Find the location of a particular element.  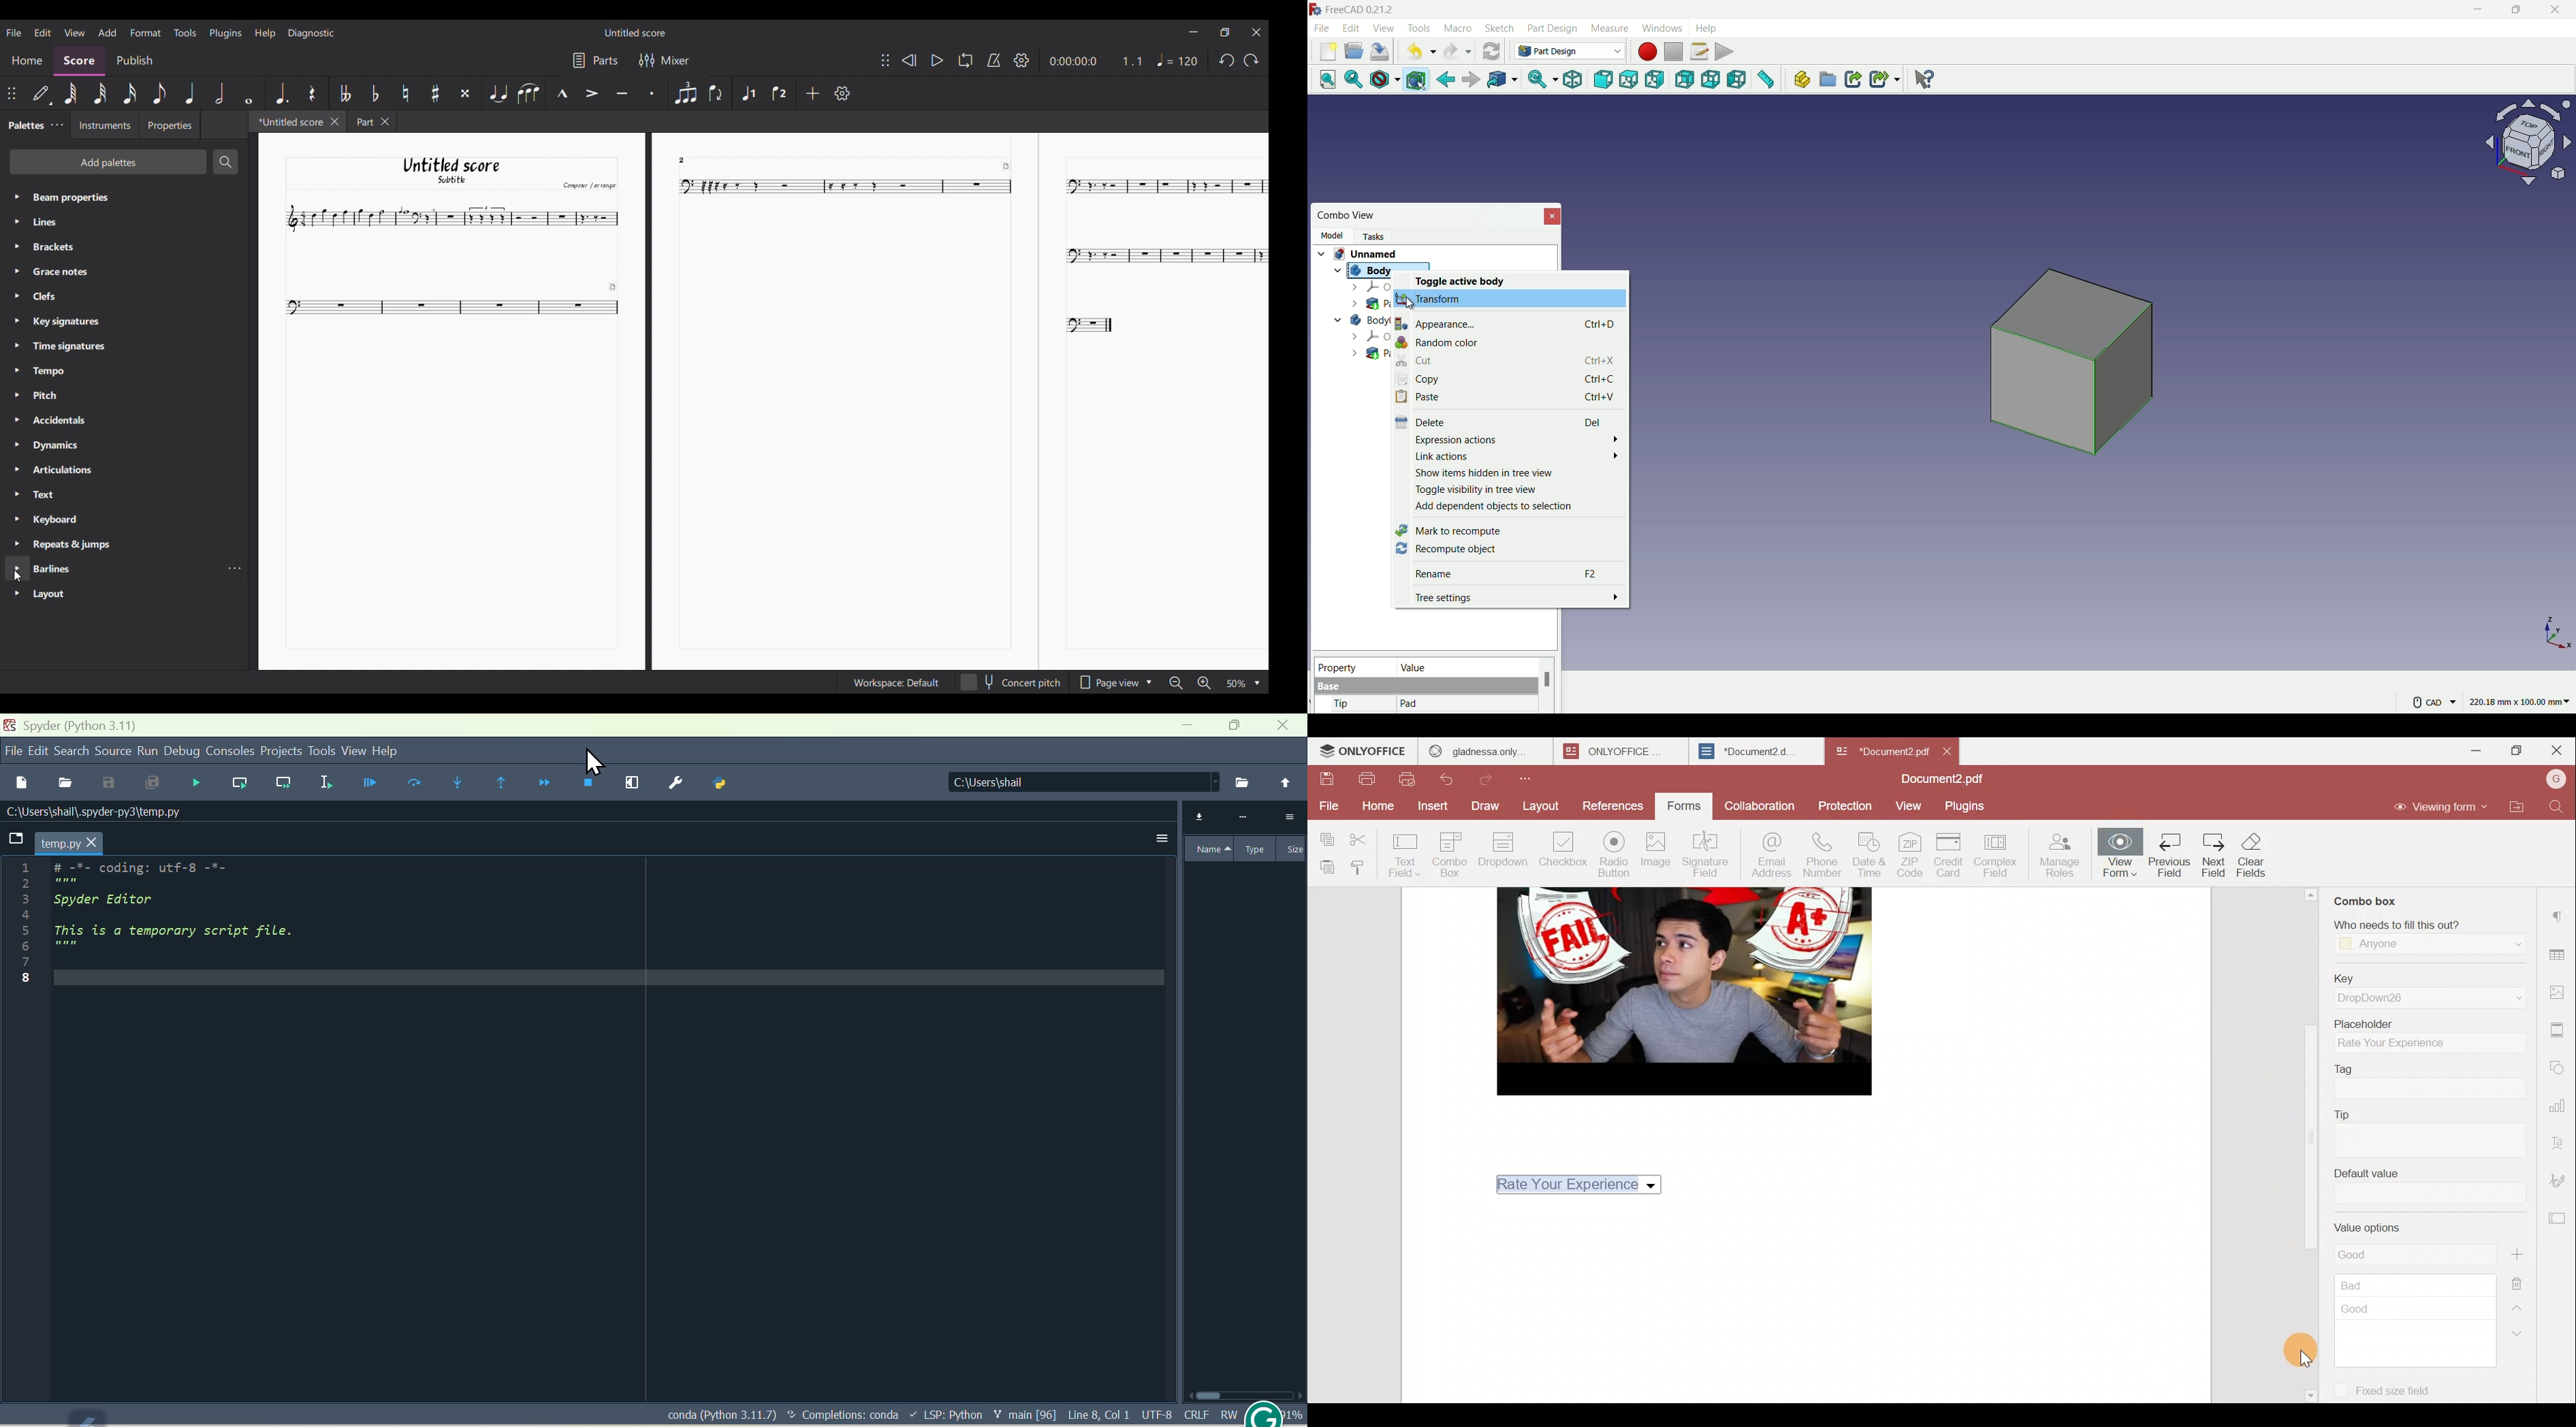

Delete Del is located at coordinates (1504, 422).